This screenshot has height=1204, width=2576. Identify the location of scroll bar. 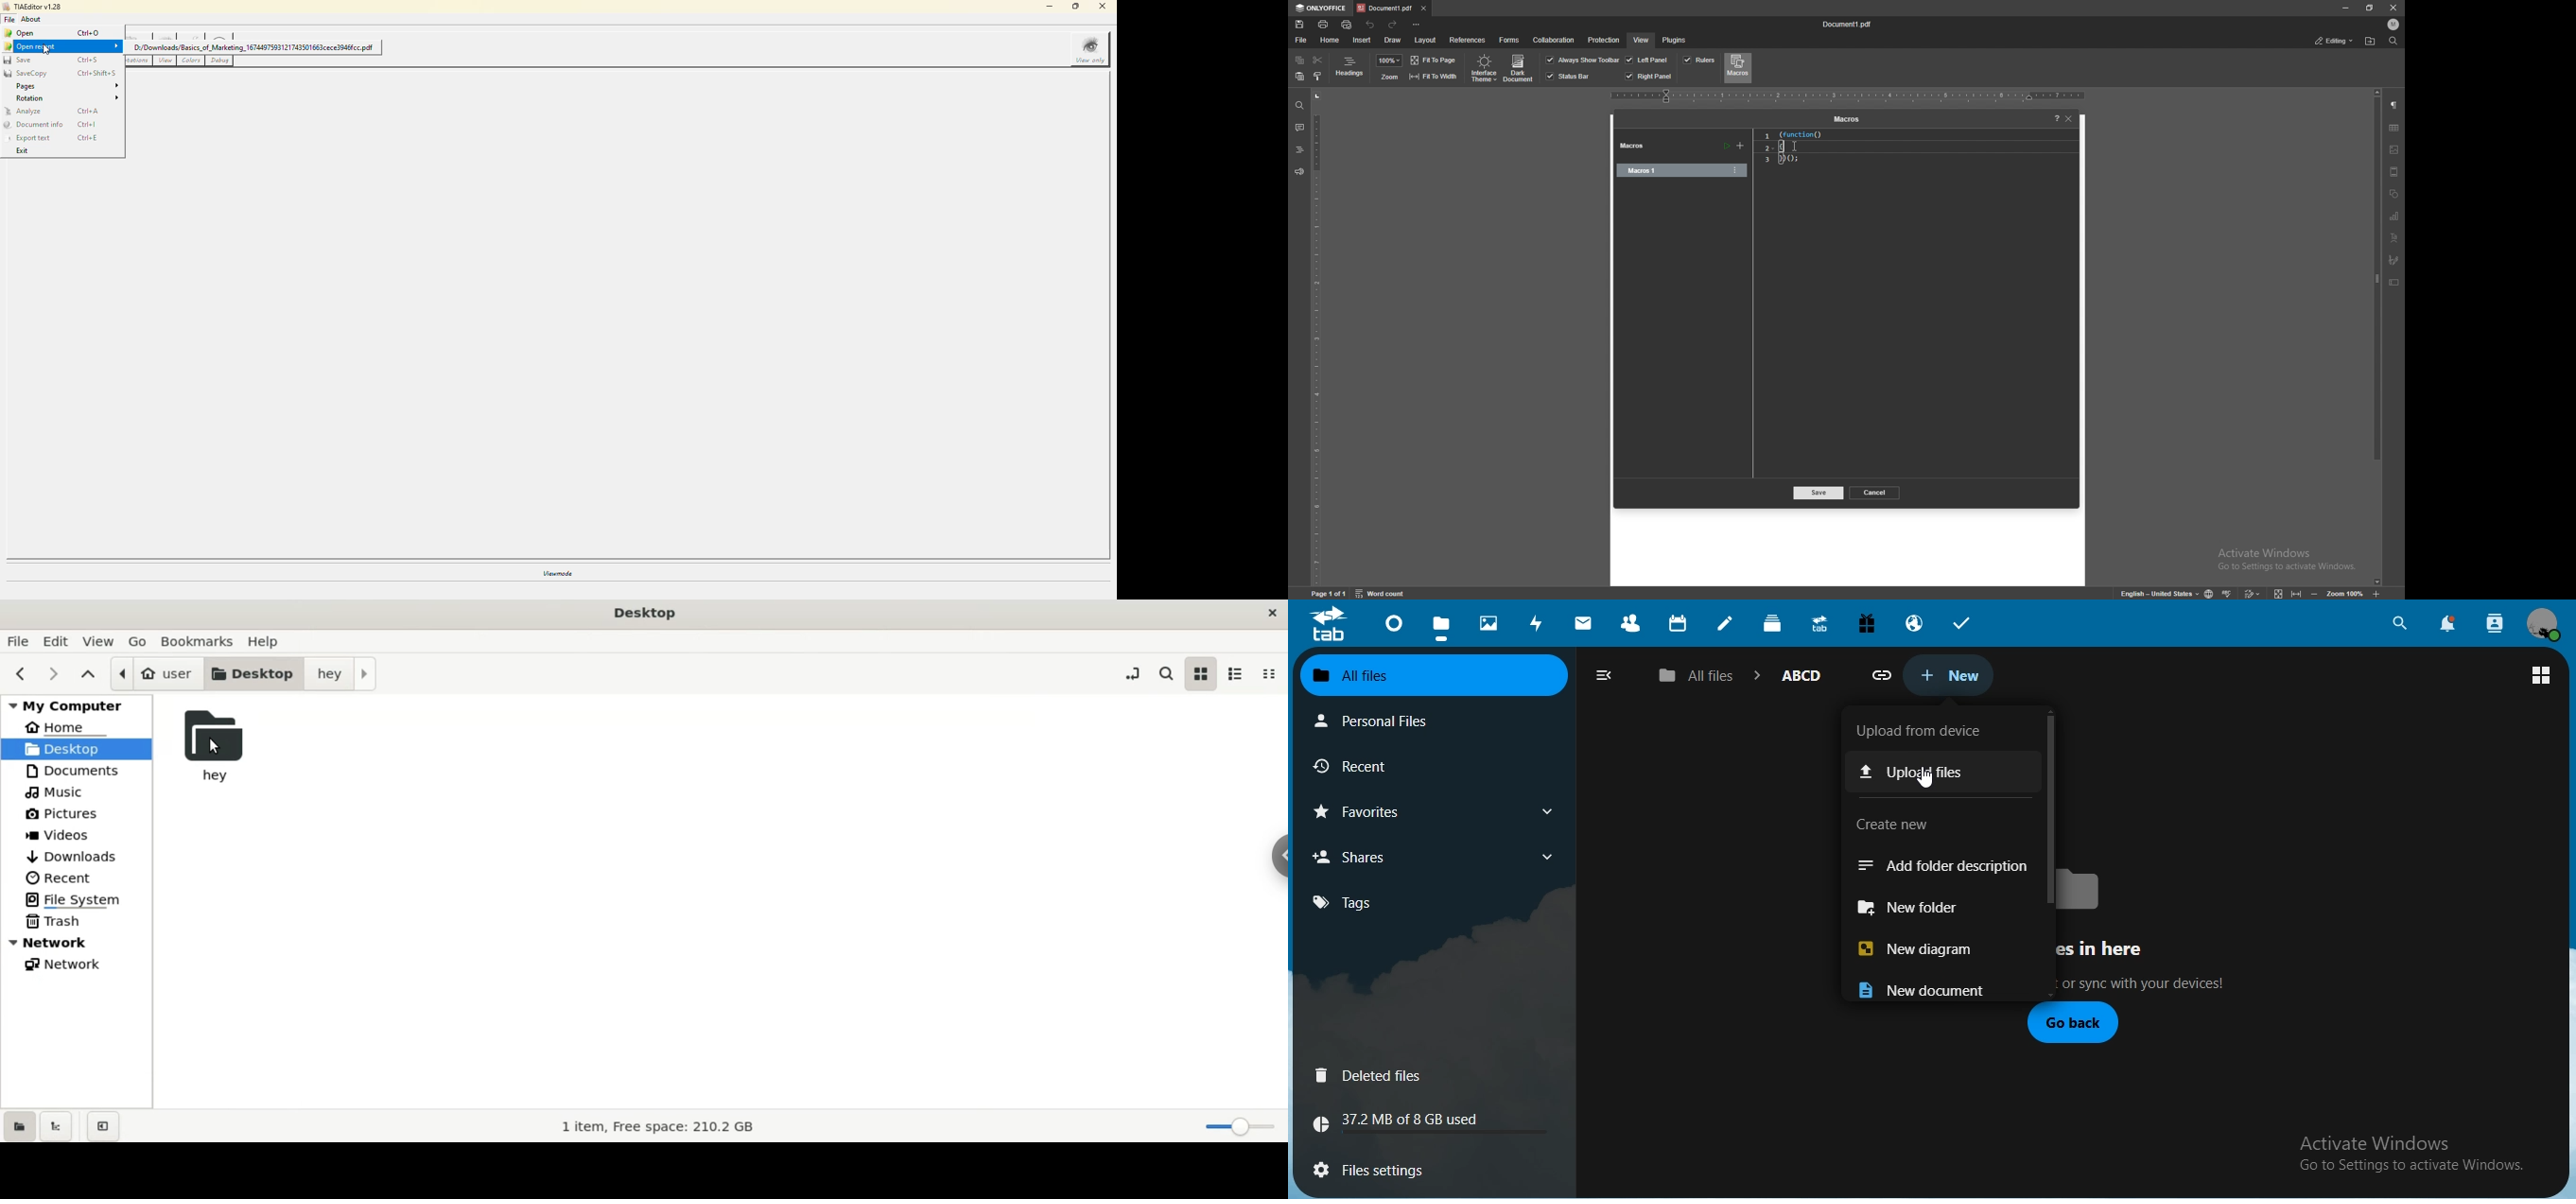
(2378, 336).